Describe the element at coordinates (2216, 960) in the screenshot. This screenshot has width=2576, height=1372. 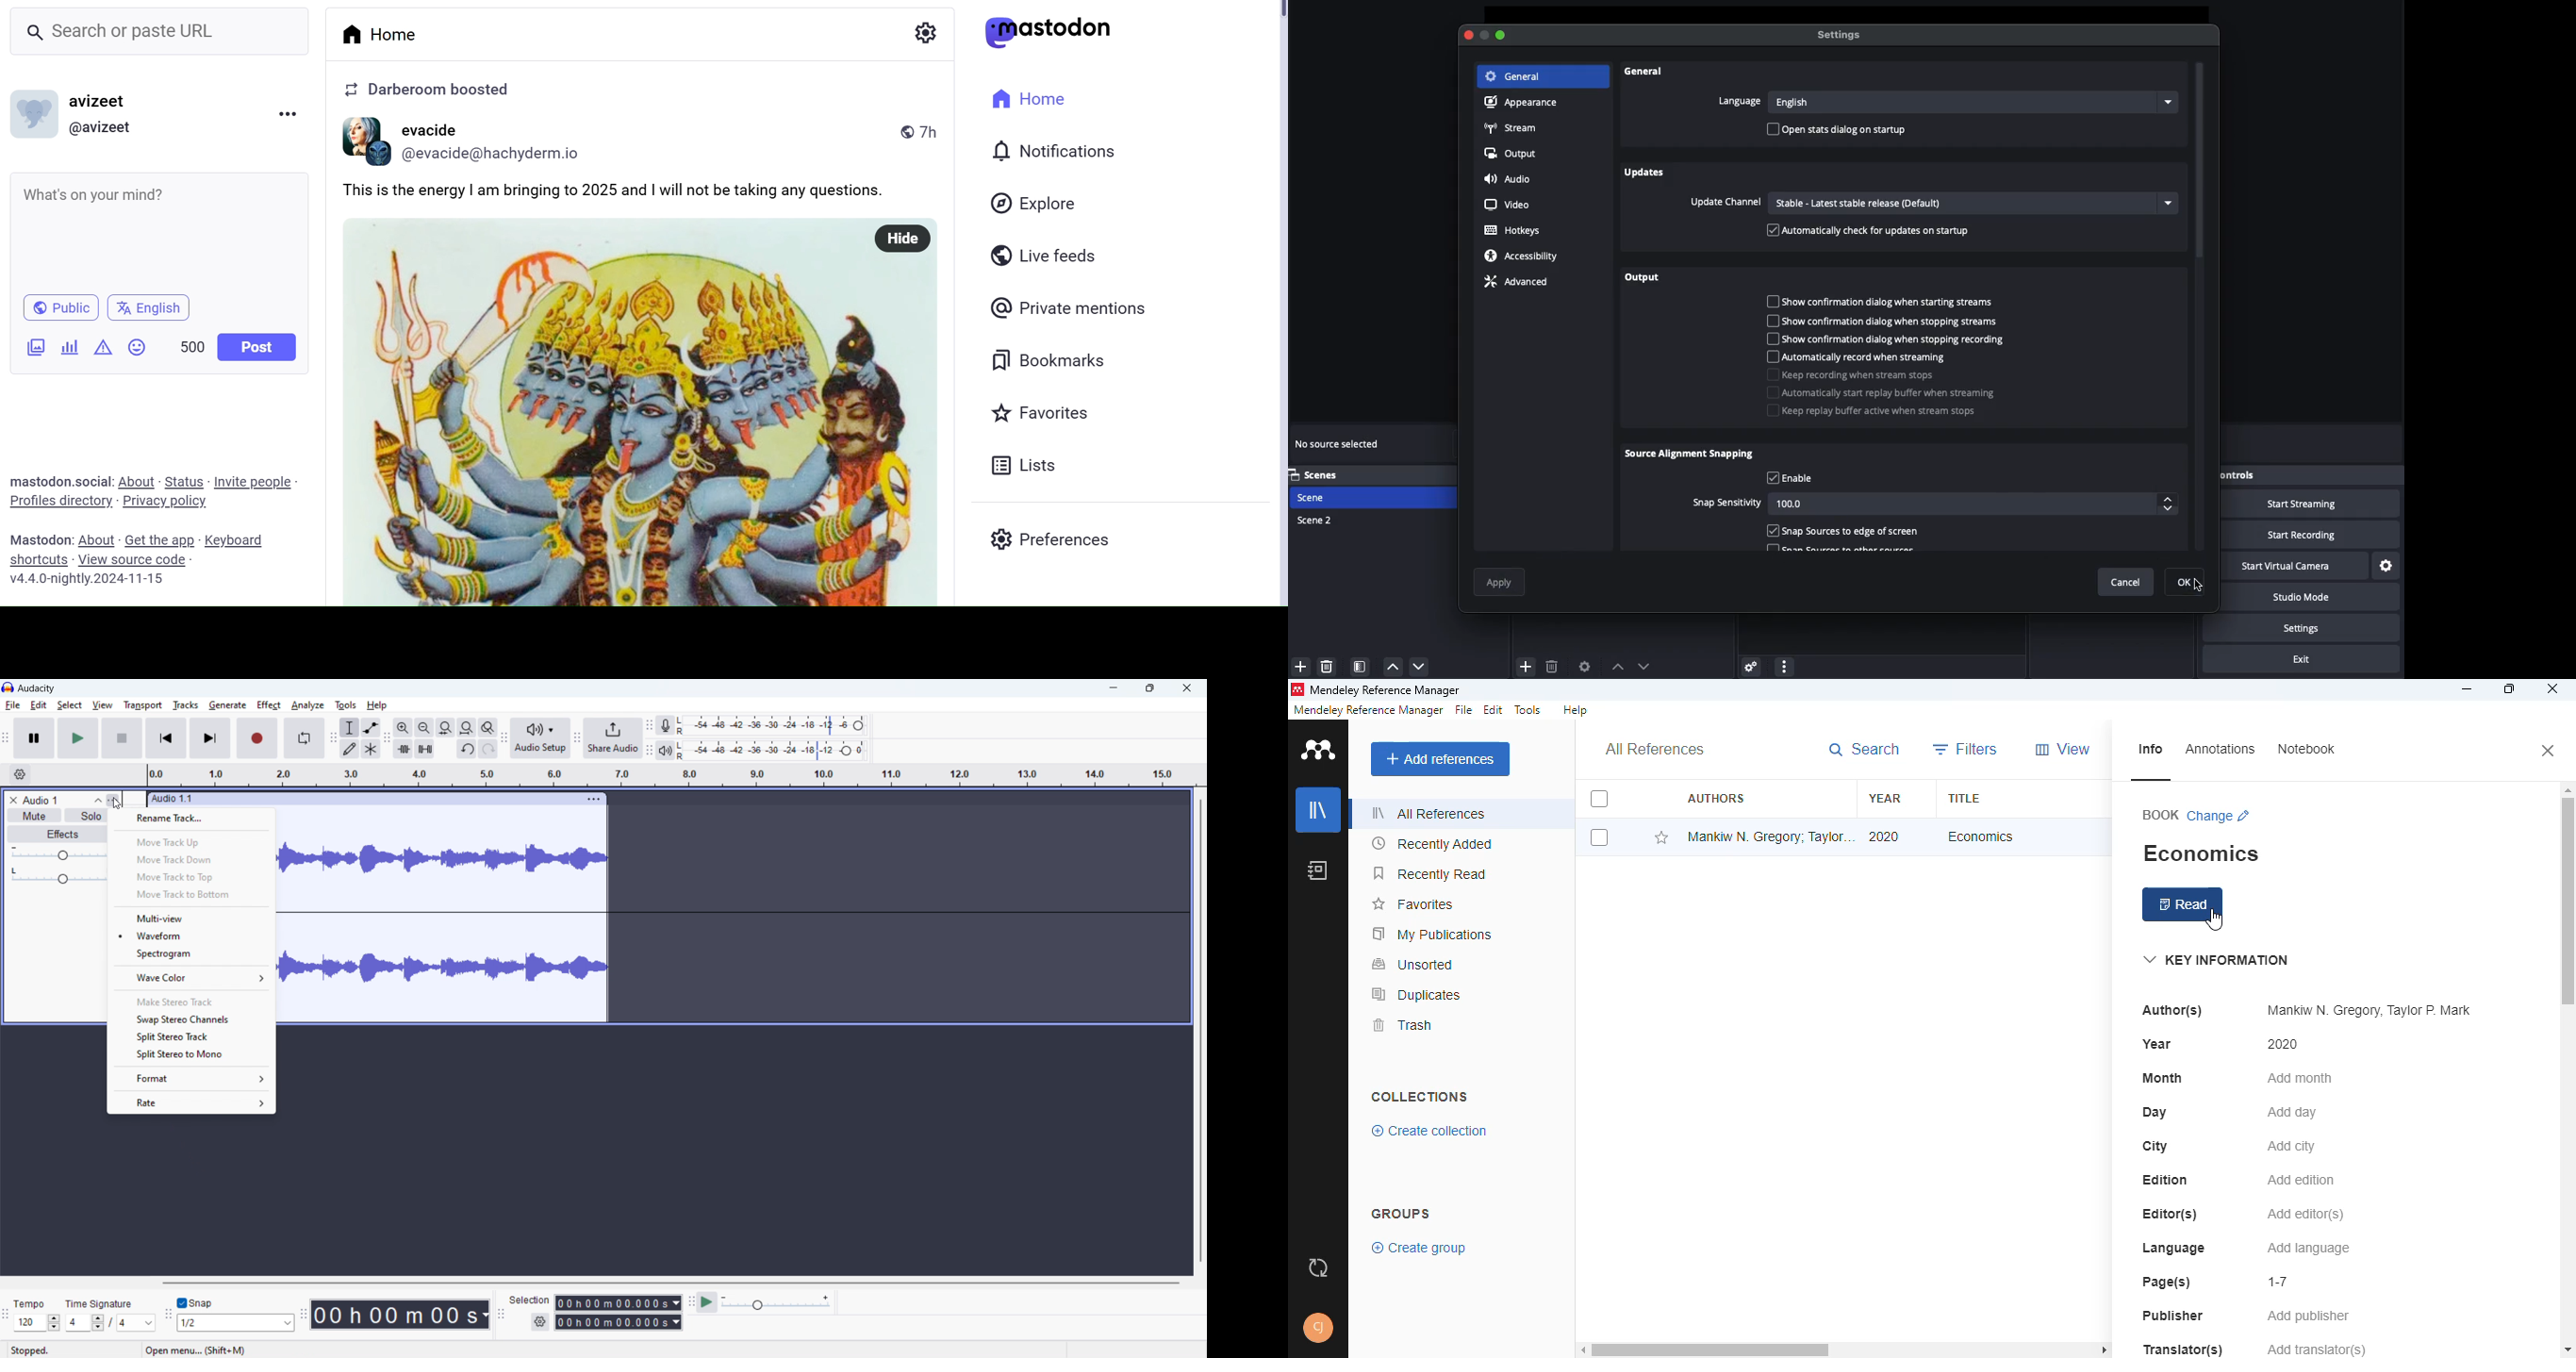
I see `key information` at that location.